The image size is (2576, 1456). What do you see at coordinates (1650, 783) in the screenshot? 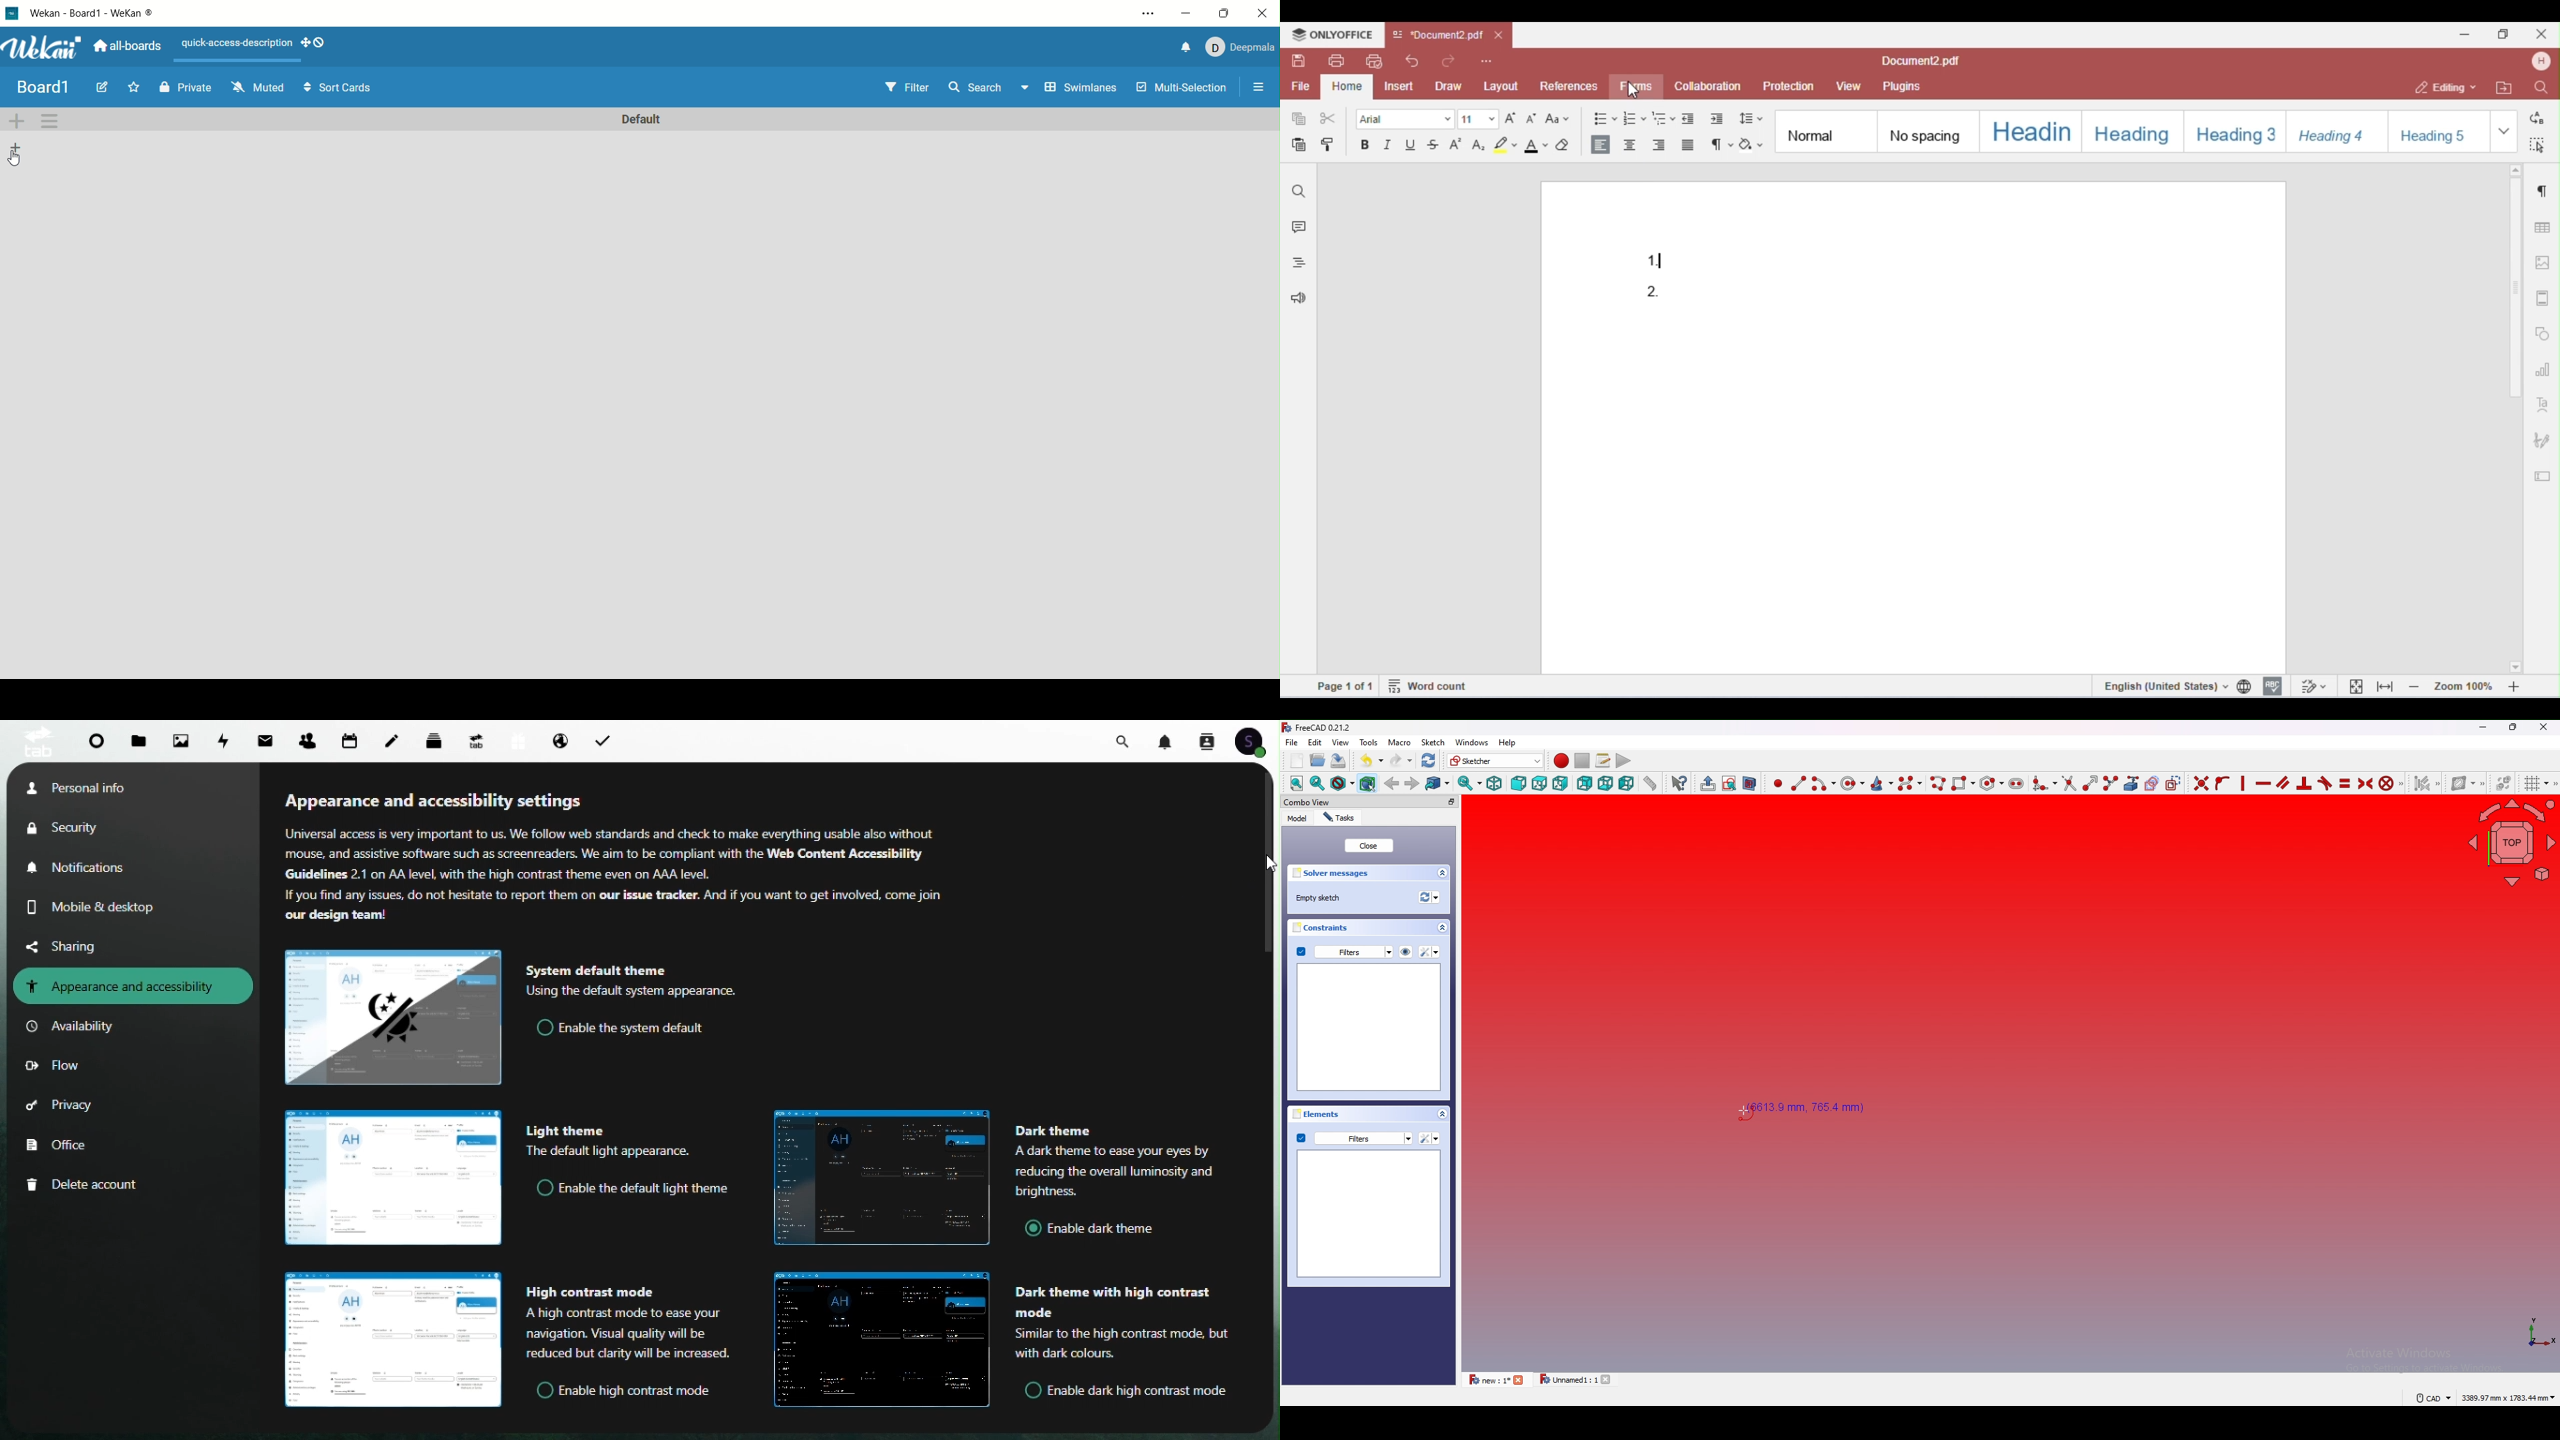
I see `measure distance` at bounding box center [1650, 783].